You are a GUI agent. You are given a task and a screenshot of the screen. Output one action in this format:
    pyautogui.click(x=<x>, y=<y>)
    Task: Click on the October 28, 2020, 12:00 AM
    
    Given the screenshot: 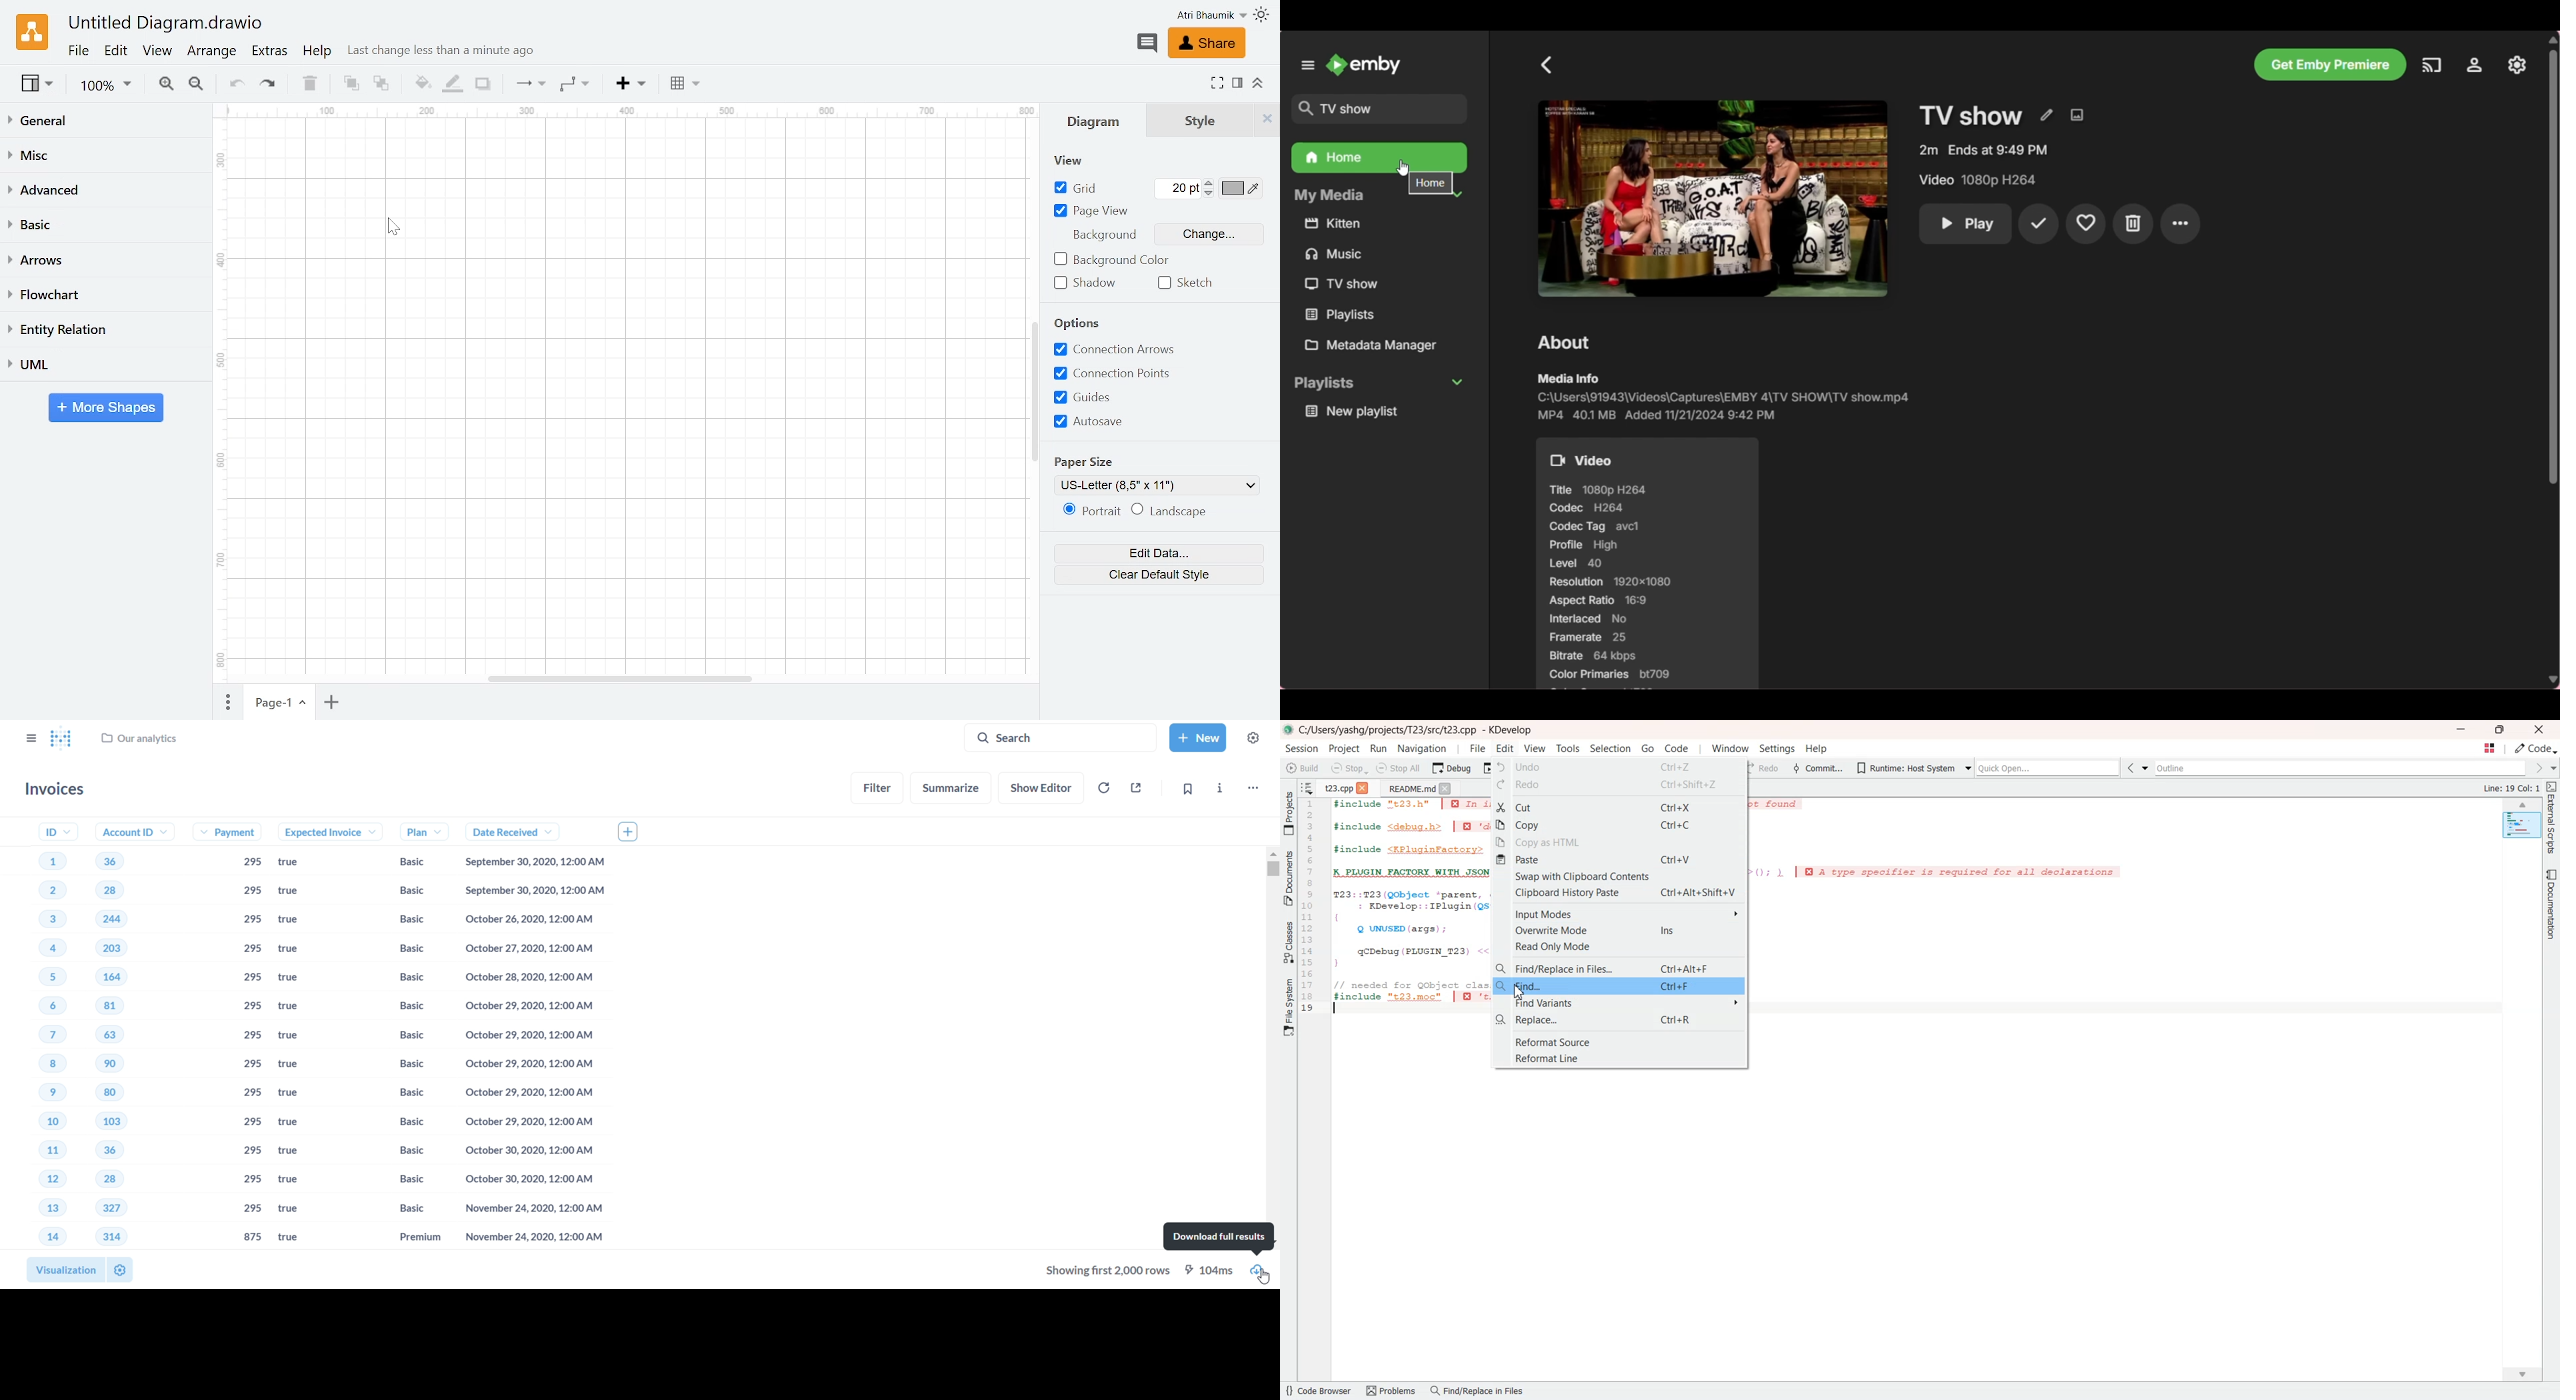 What is the action you would take?
    pyautogui.click(x=529, y=979)
    